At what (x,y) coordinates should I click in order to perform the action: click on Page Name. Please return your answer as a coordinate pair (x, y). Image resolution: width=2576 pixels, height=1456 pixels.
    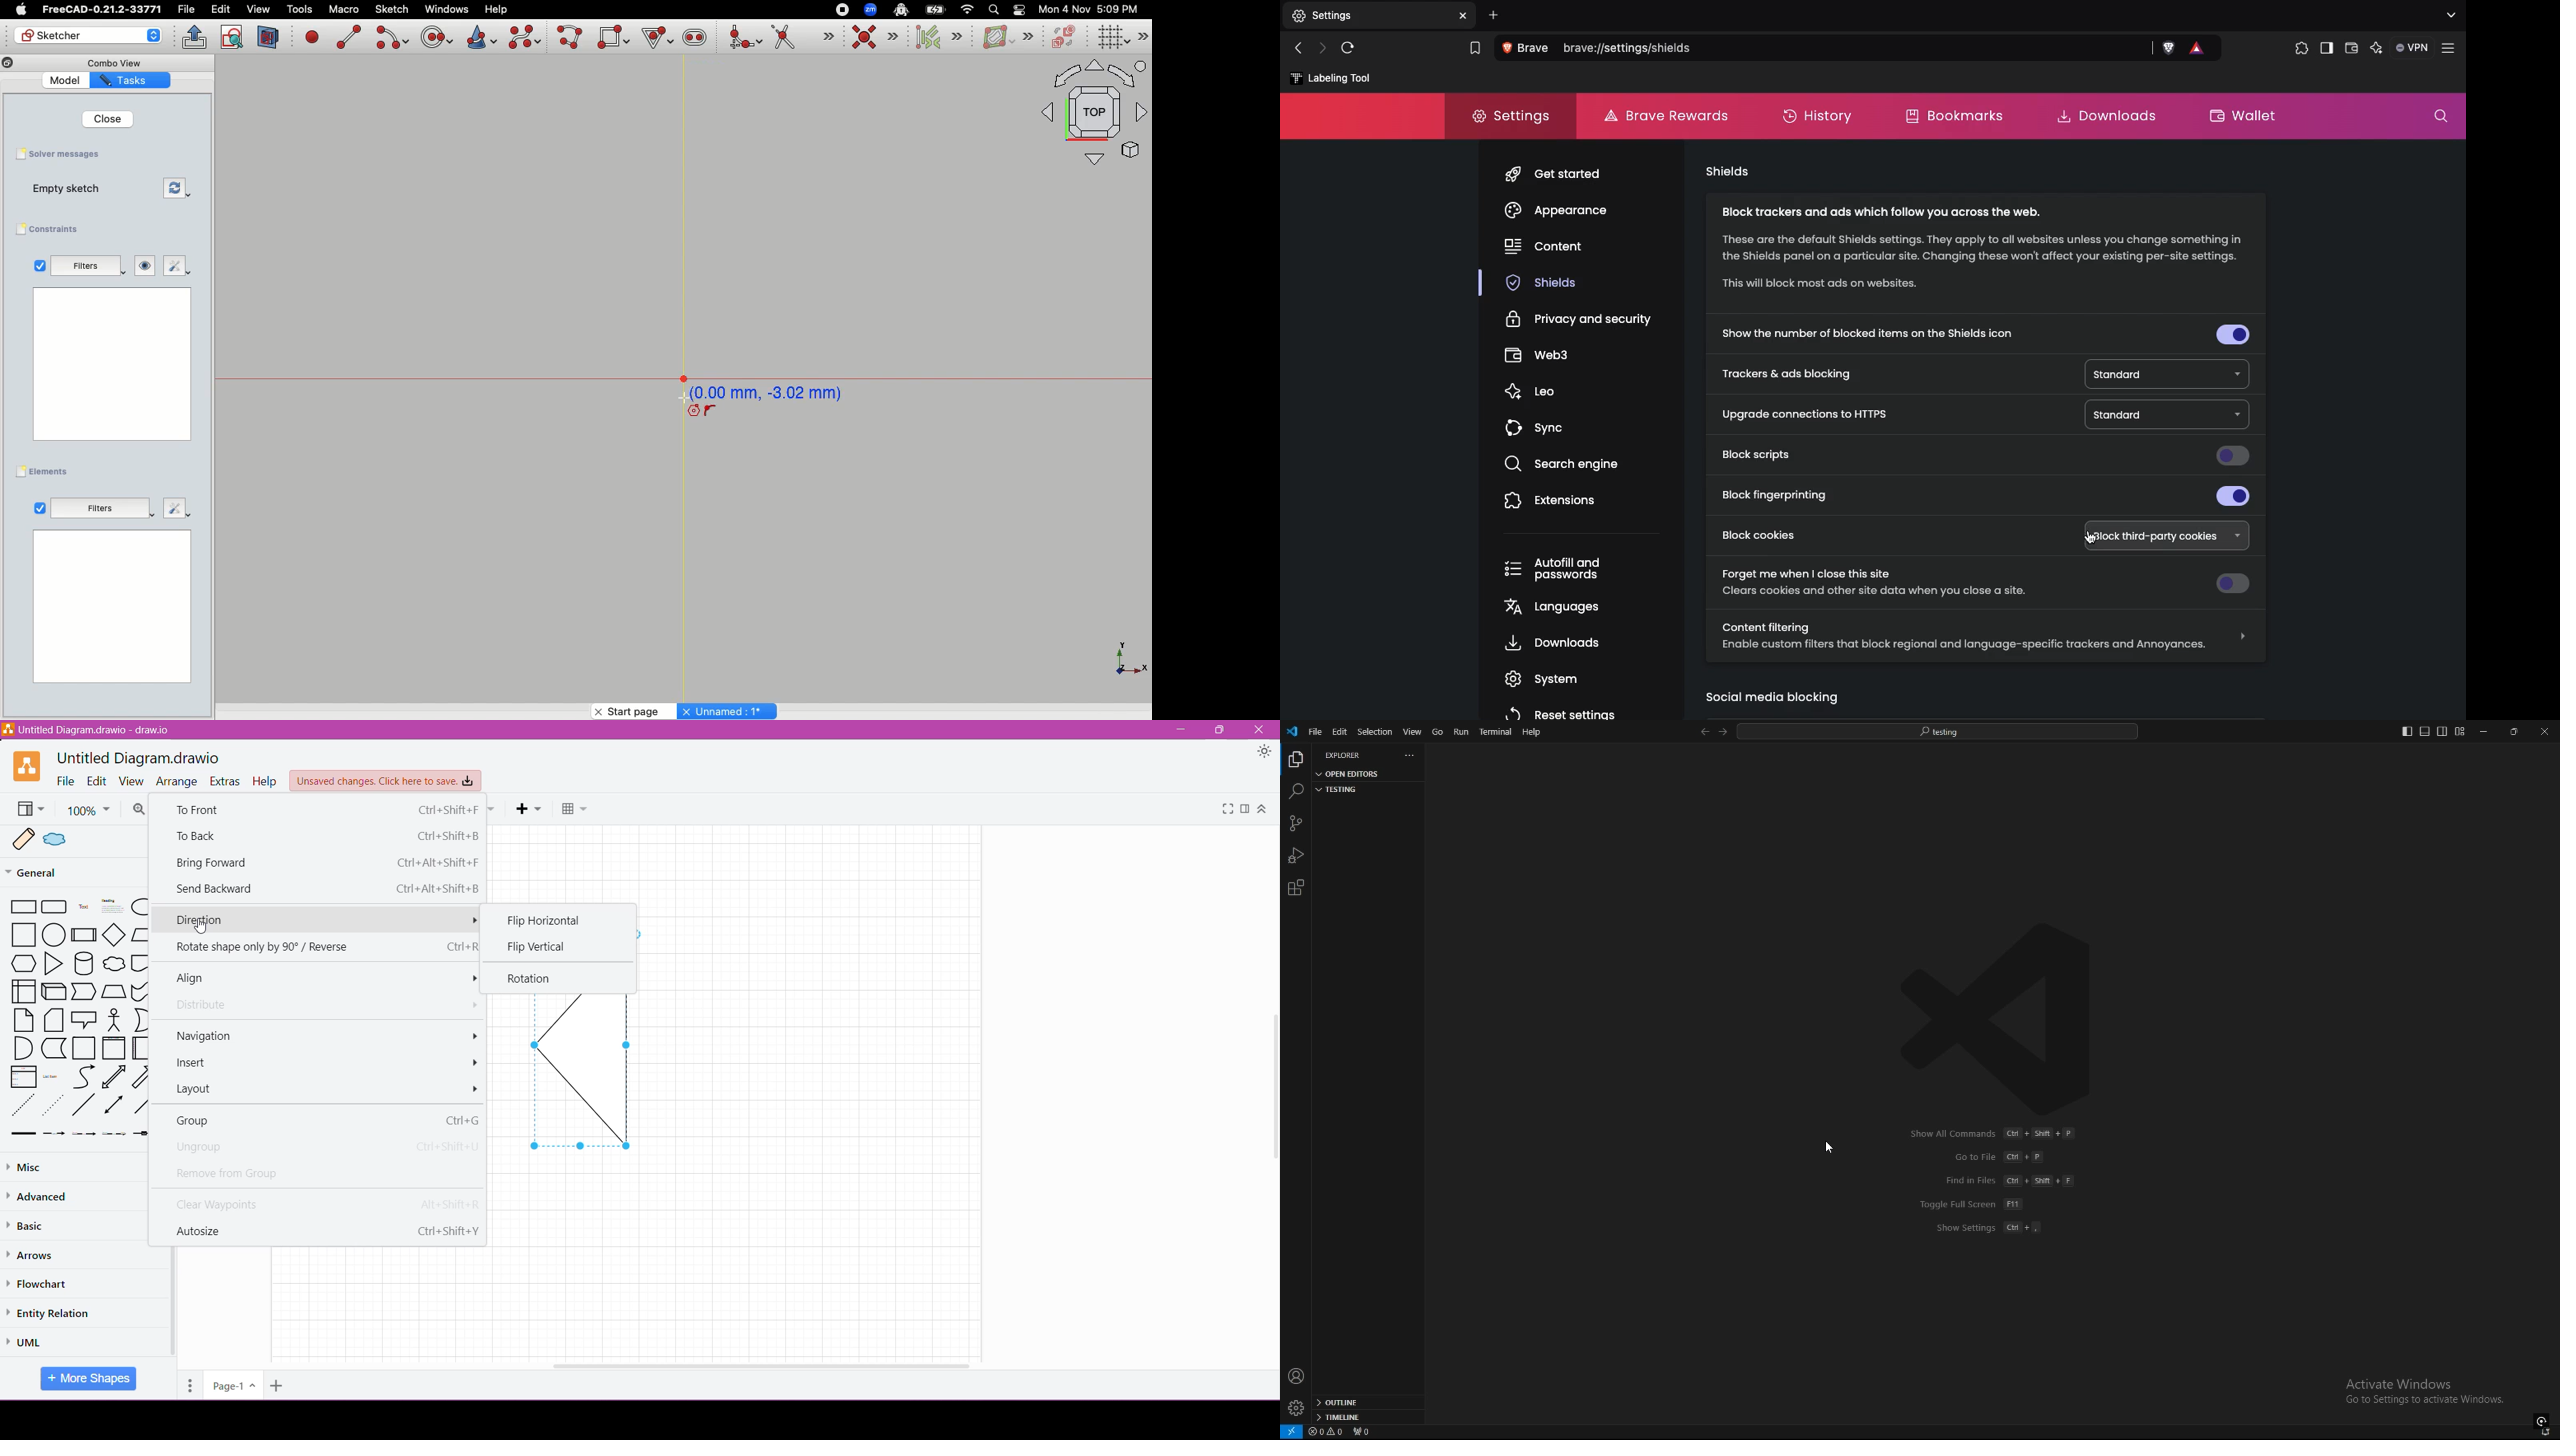
    Looking at the image, I should click on (234, 1385).